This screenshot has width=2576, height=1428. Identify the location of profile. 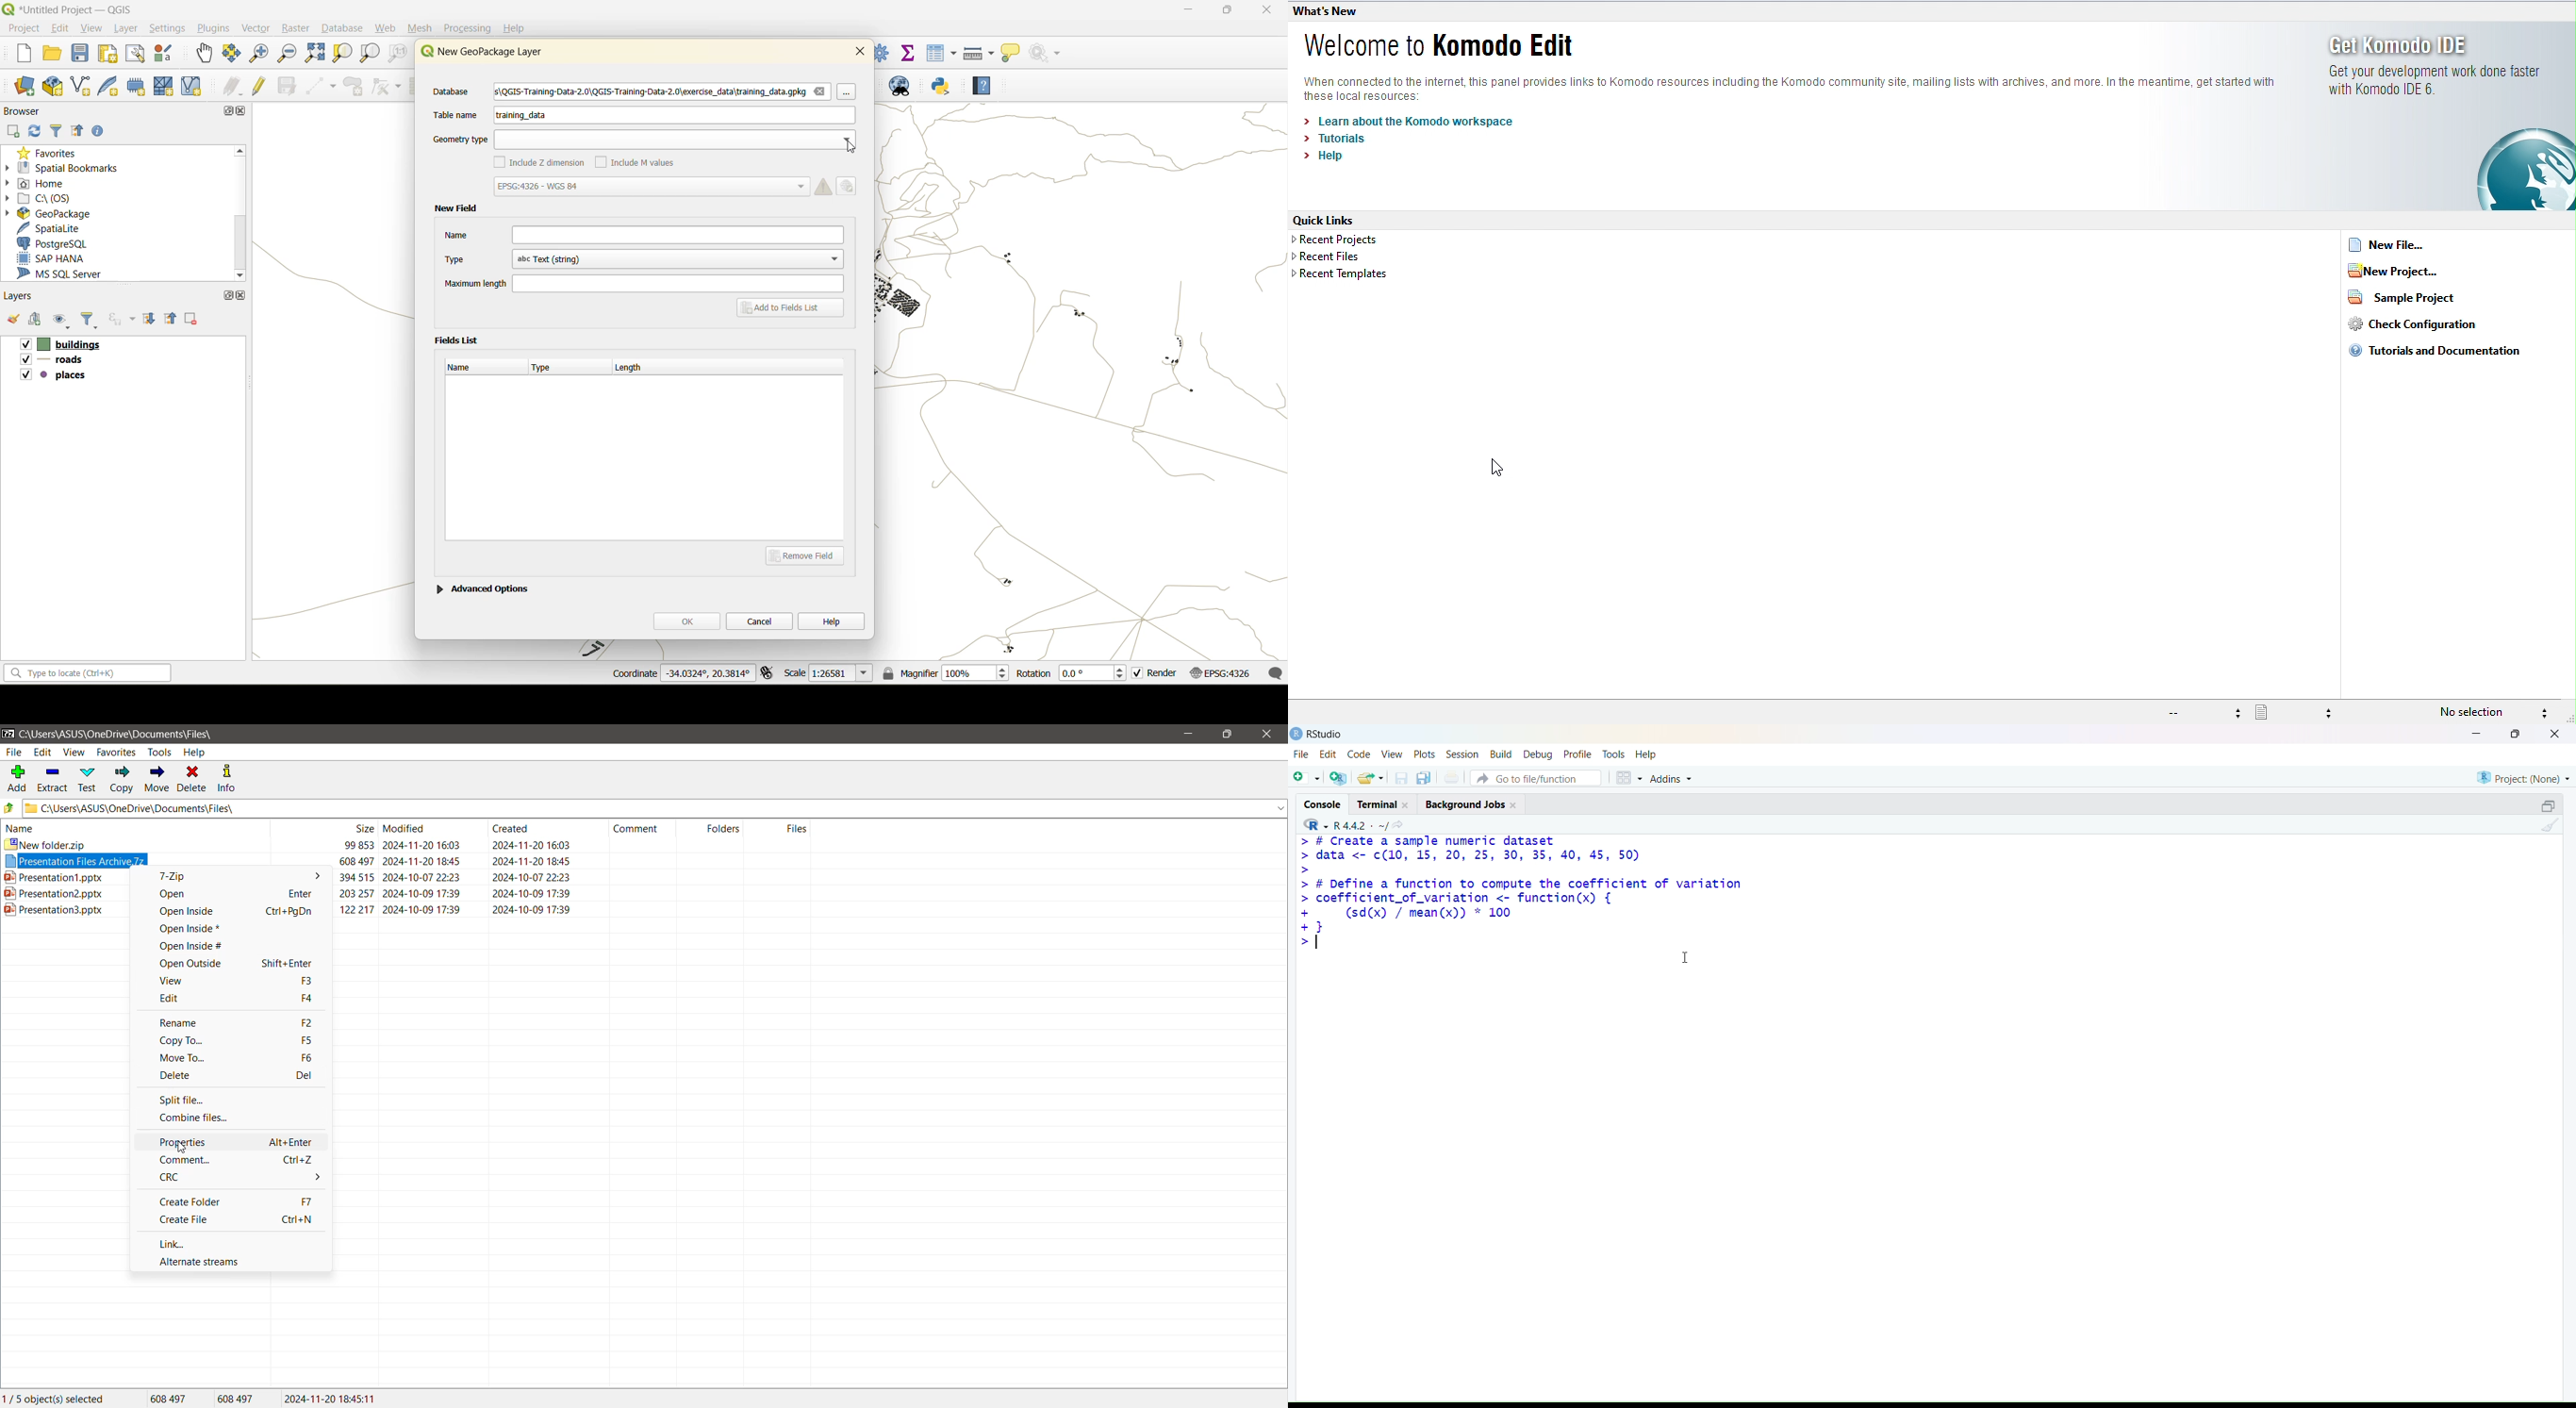
(1578, 755).